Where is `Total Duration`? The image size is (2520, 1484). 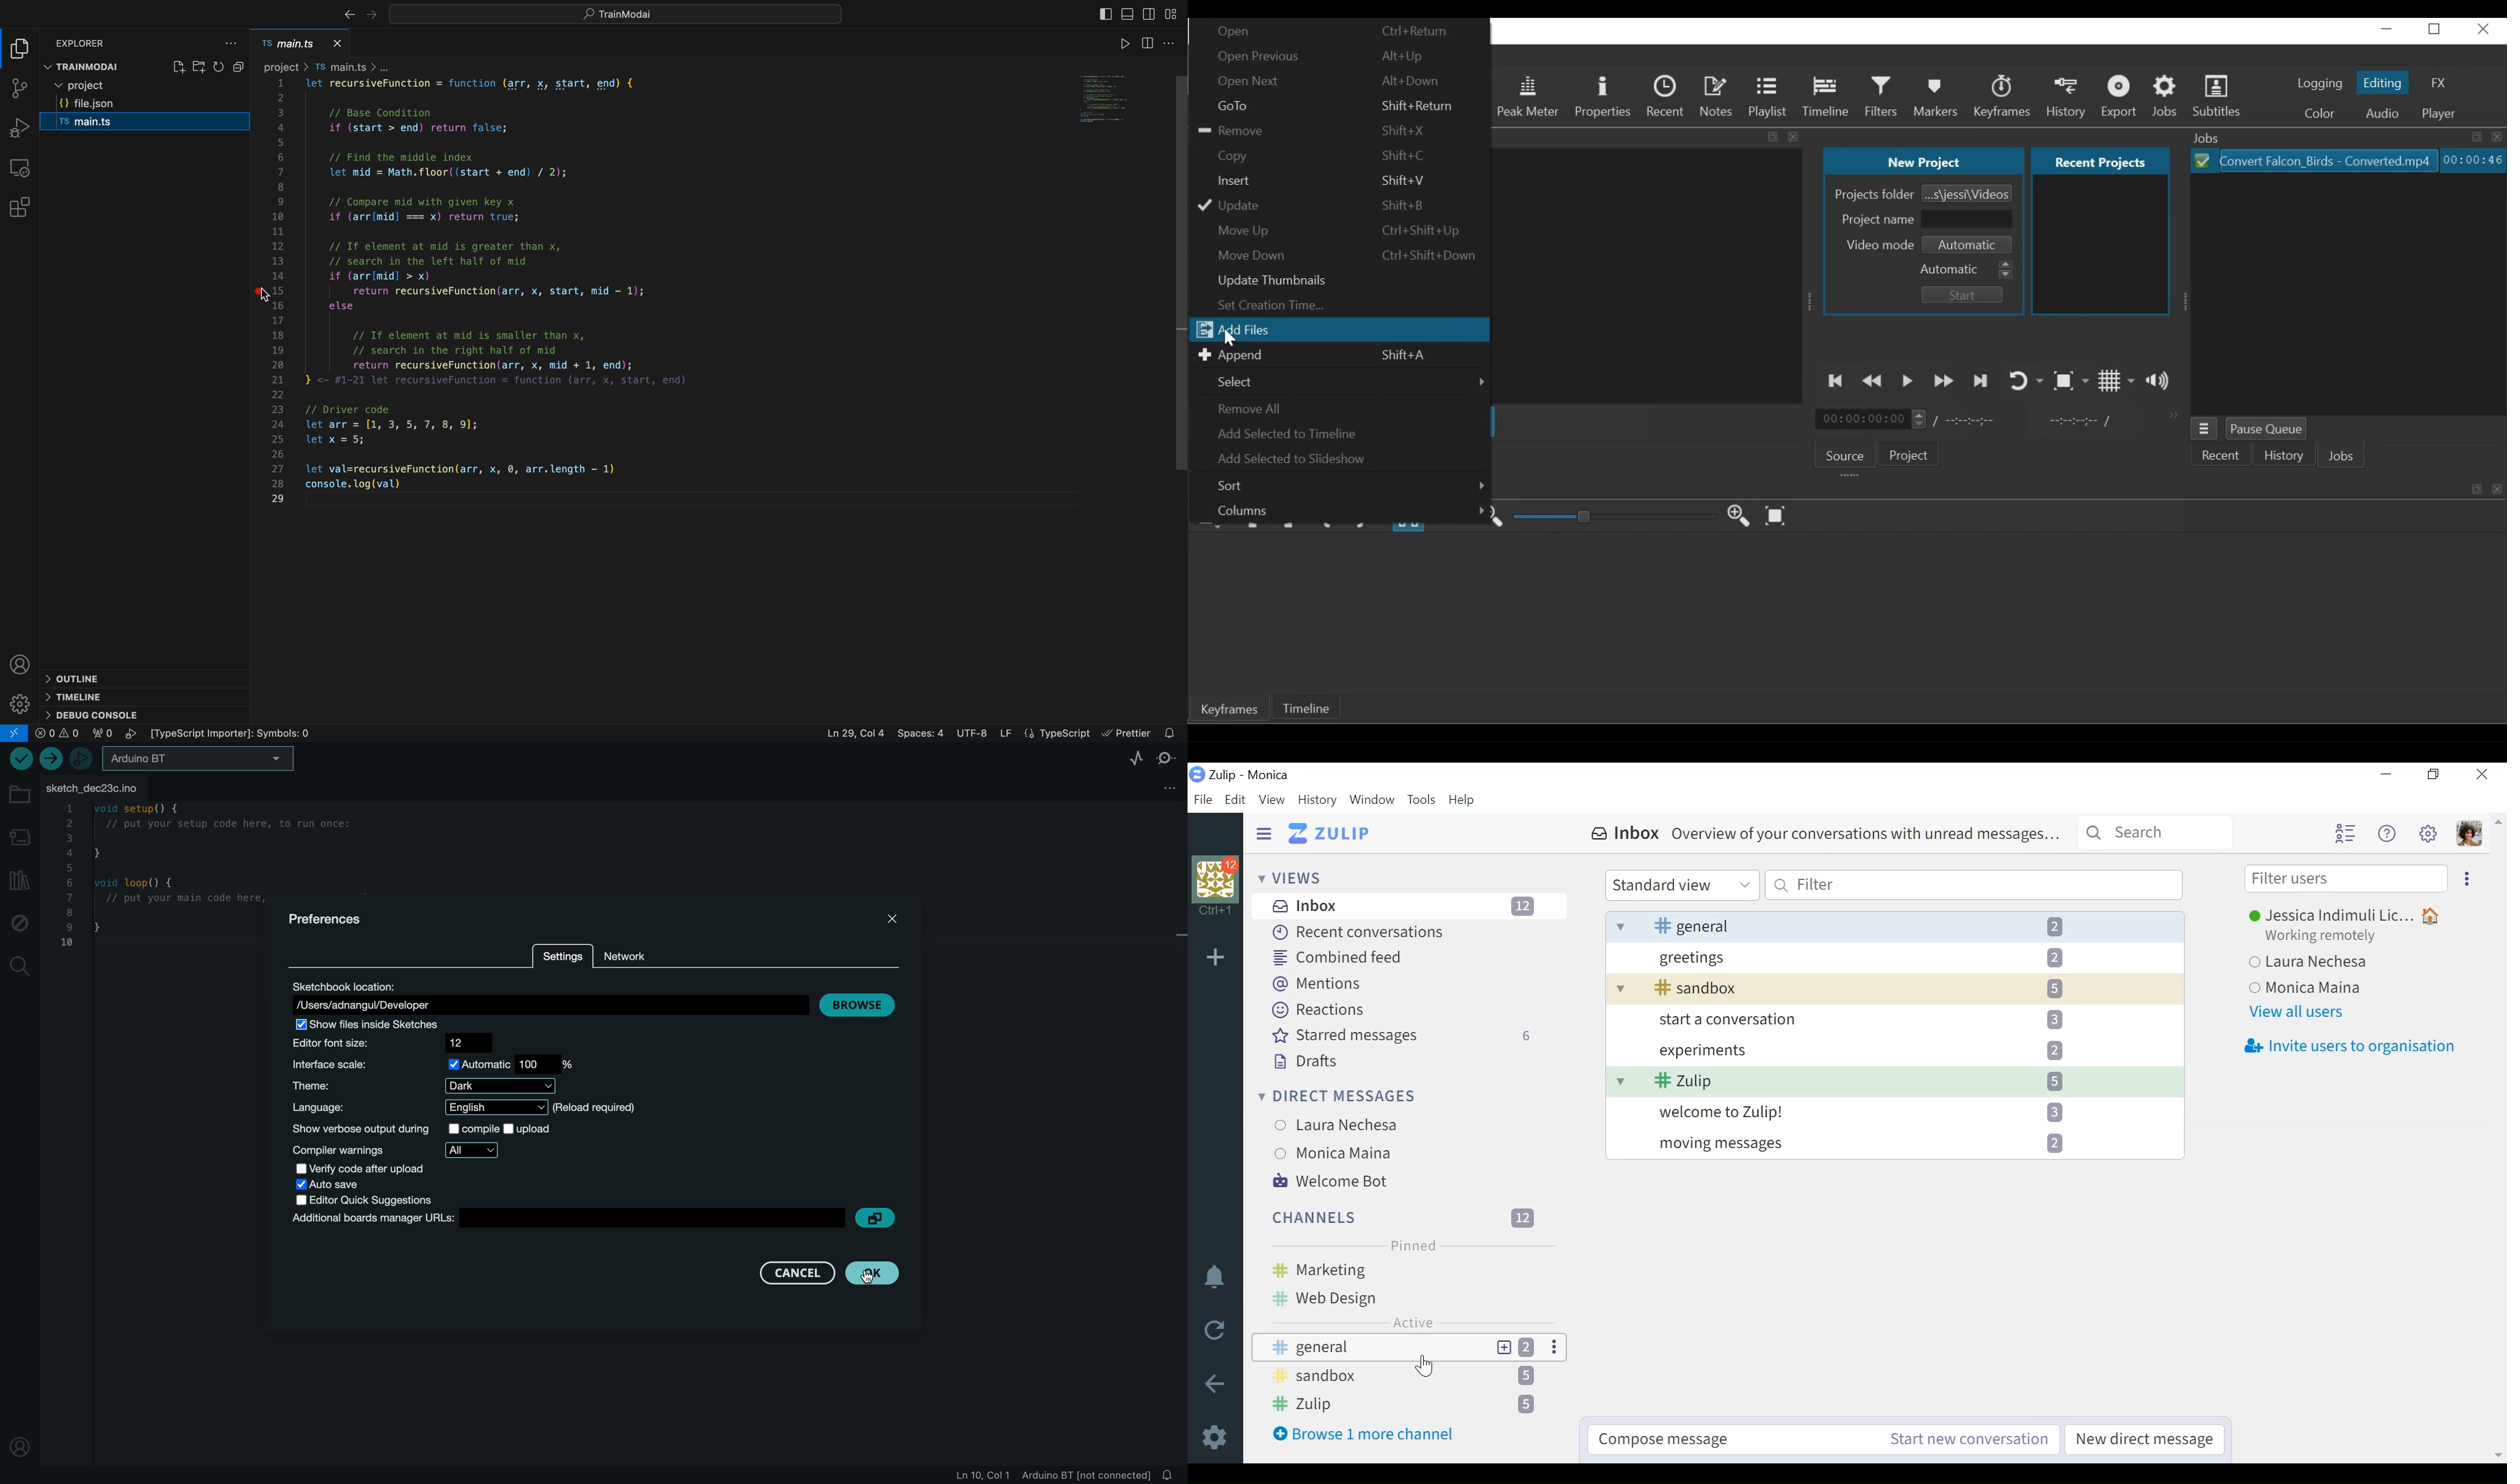
Total Duration is located at coordinates (1968, 423).